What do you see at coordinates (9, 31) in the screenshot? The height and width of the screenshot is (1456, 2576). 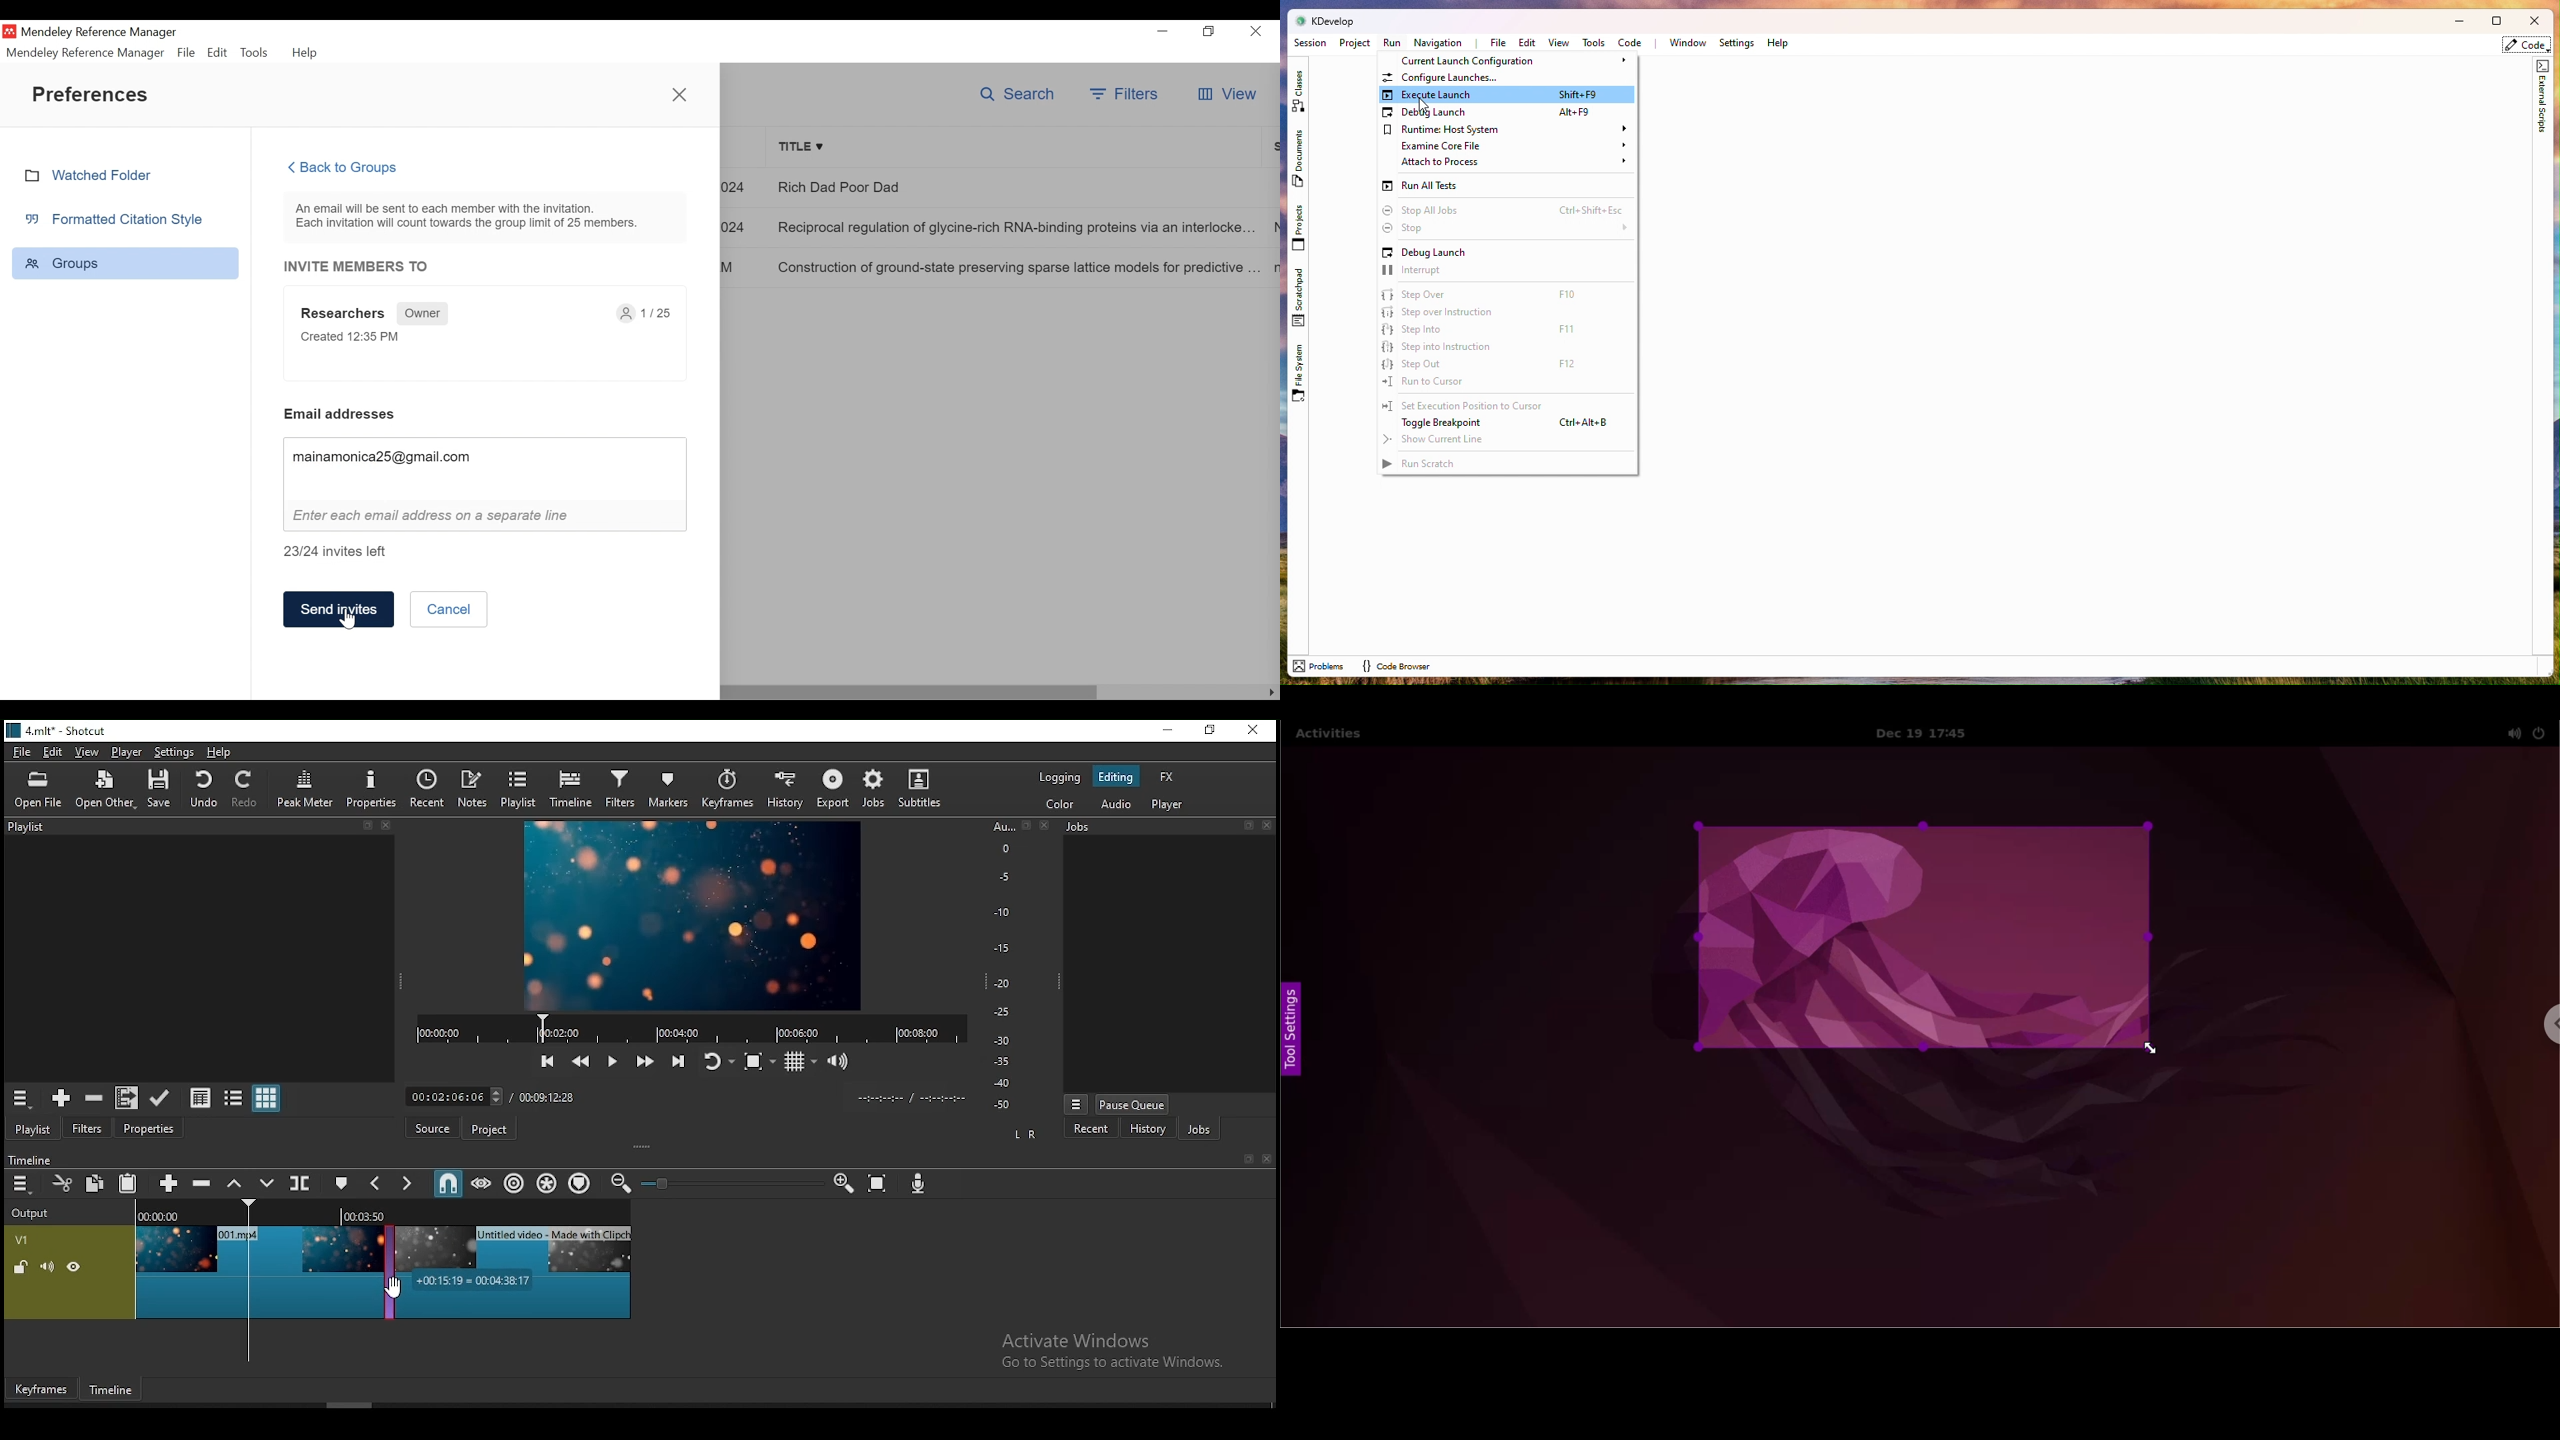 I see `Mendeley Desktop Icon` at bounding box center [9, 31].